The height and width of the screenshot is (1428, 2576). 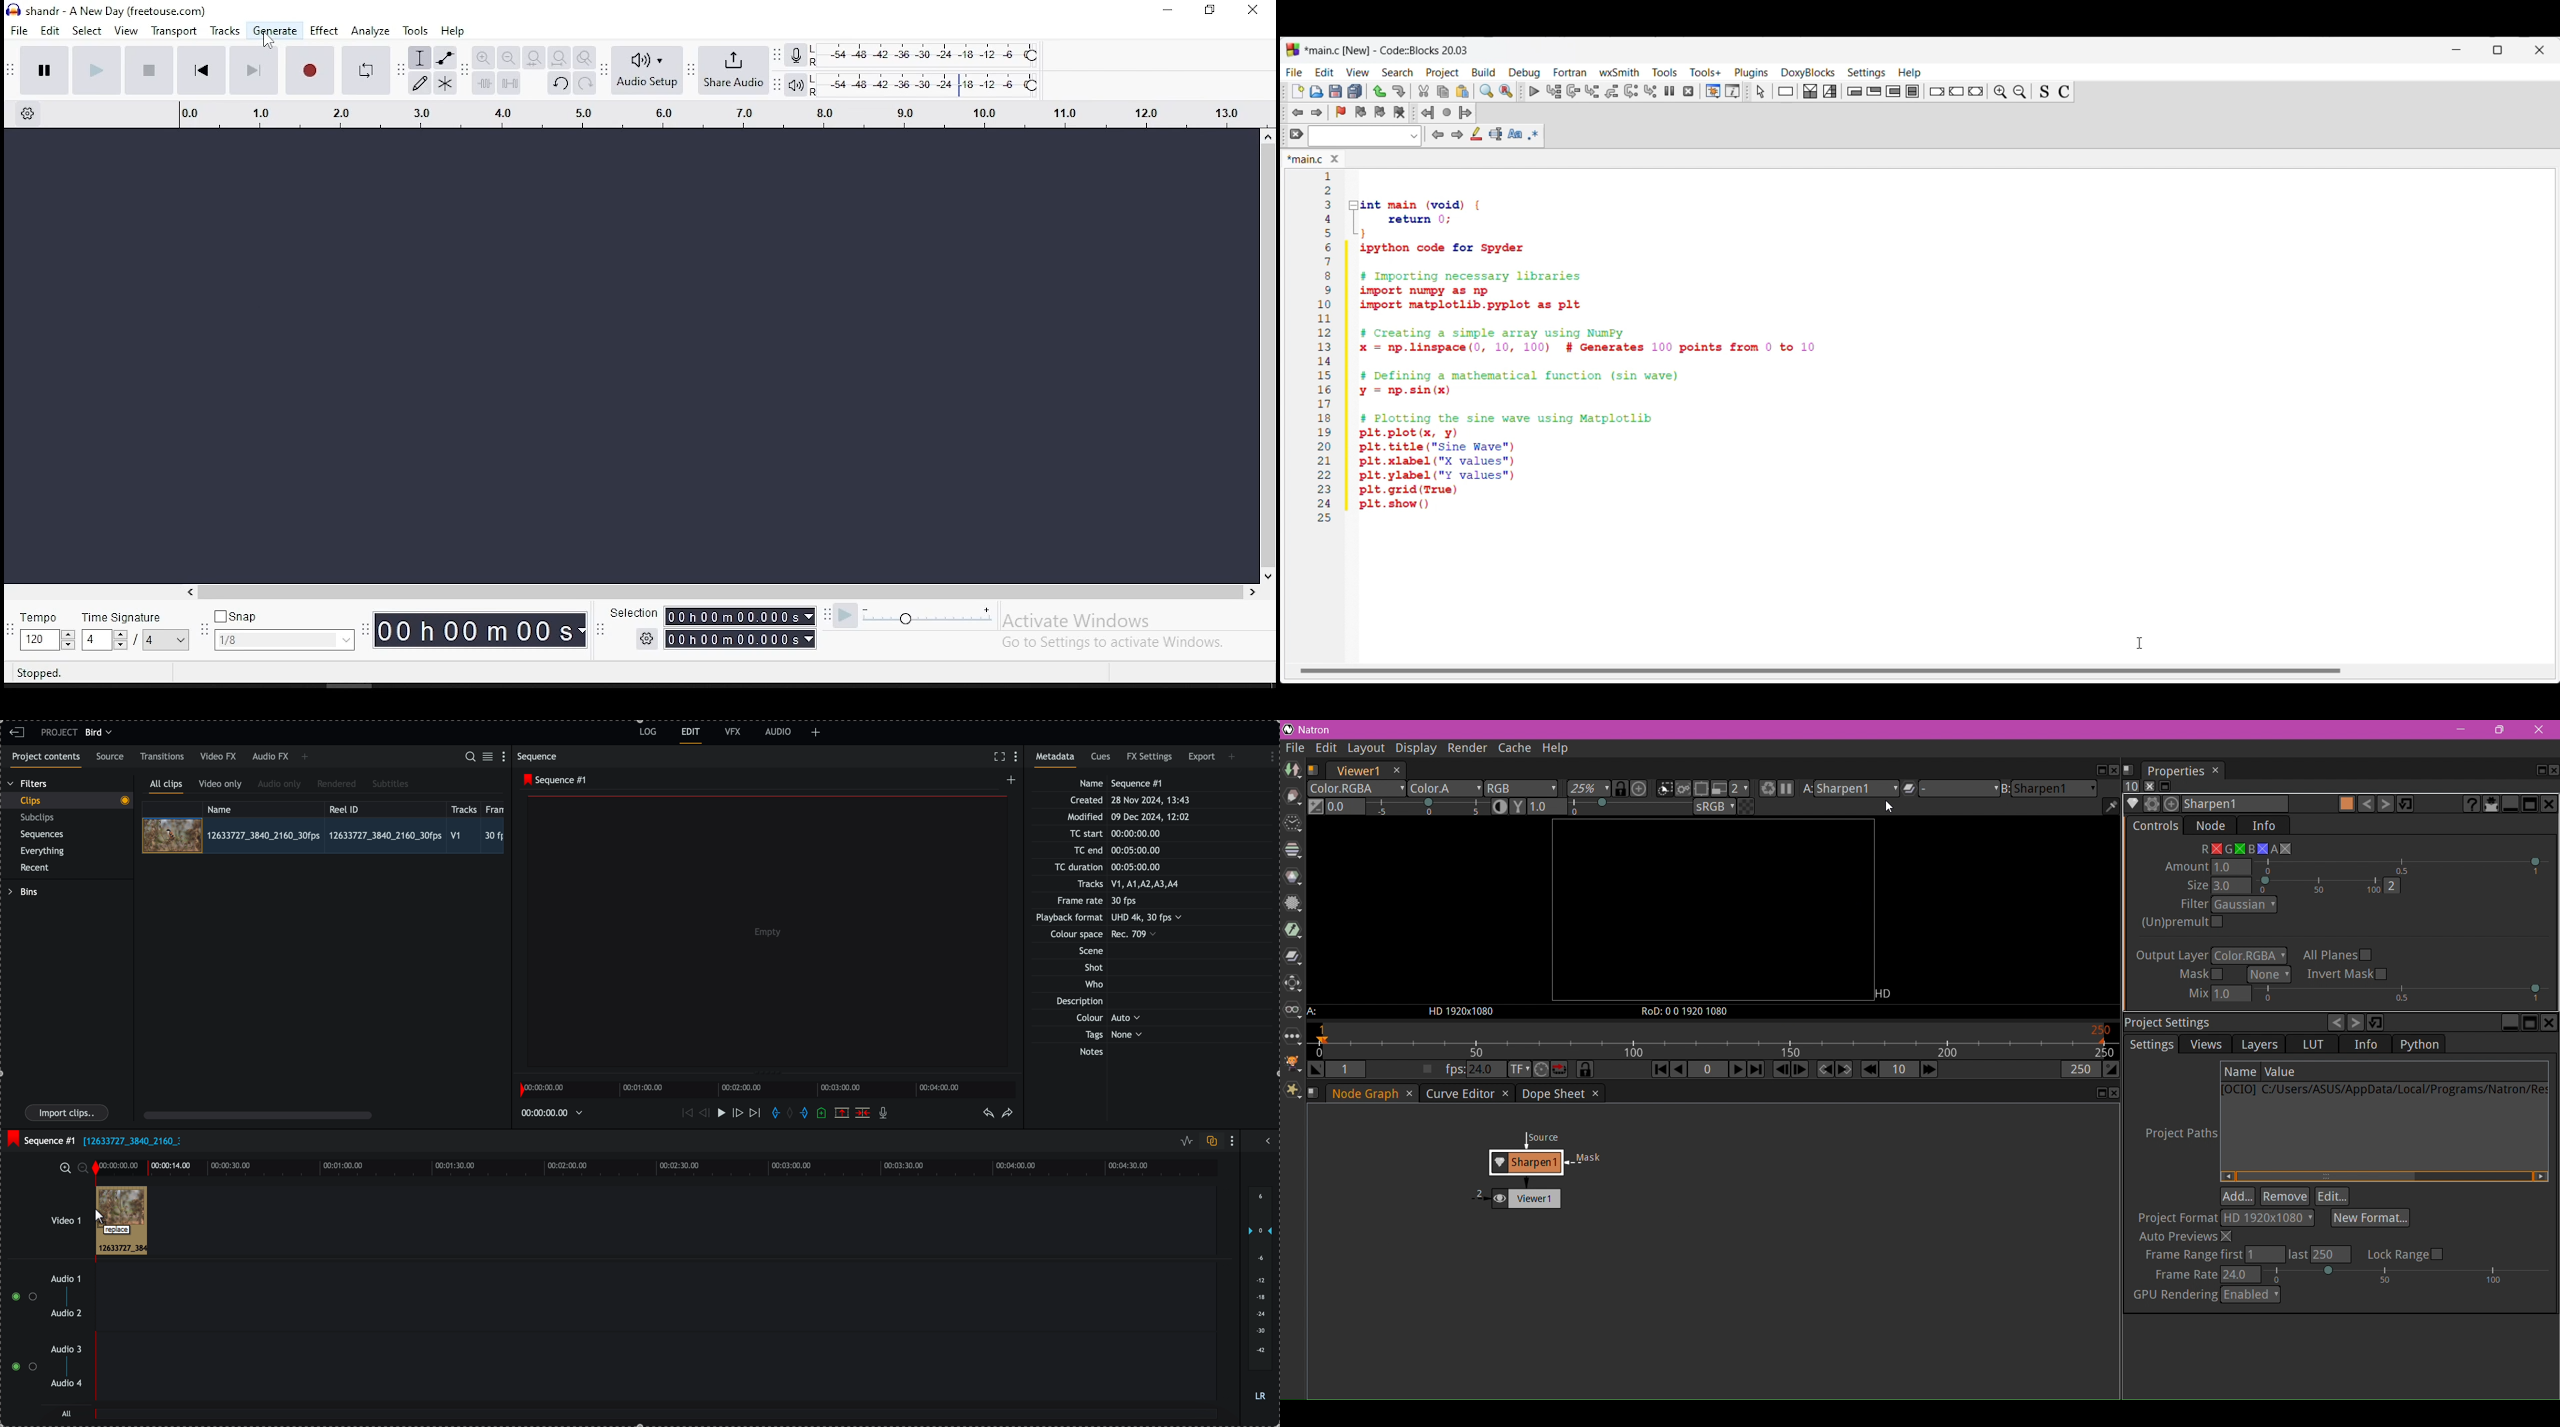 I want to click on Text box and text options, so click(x=1364, y=136).